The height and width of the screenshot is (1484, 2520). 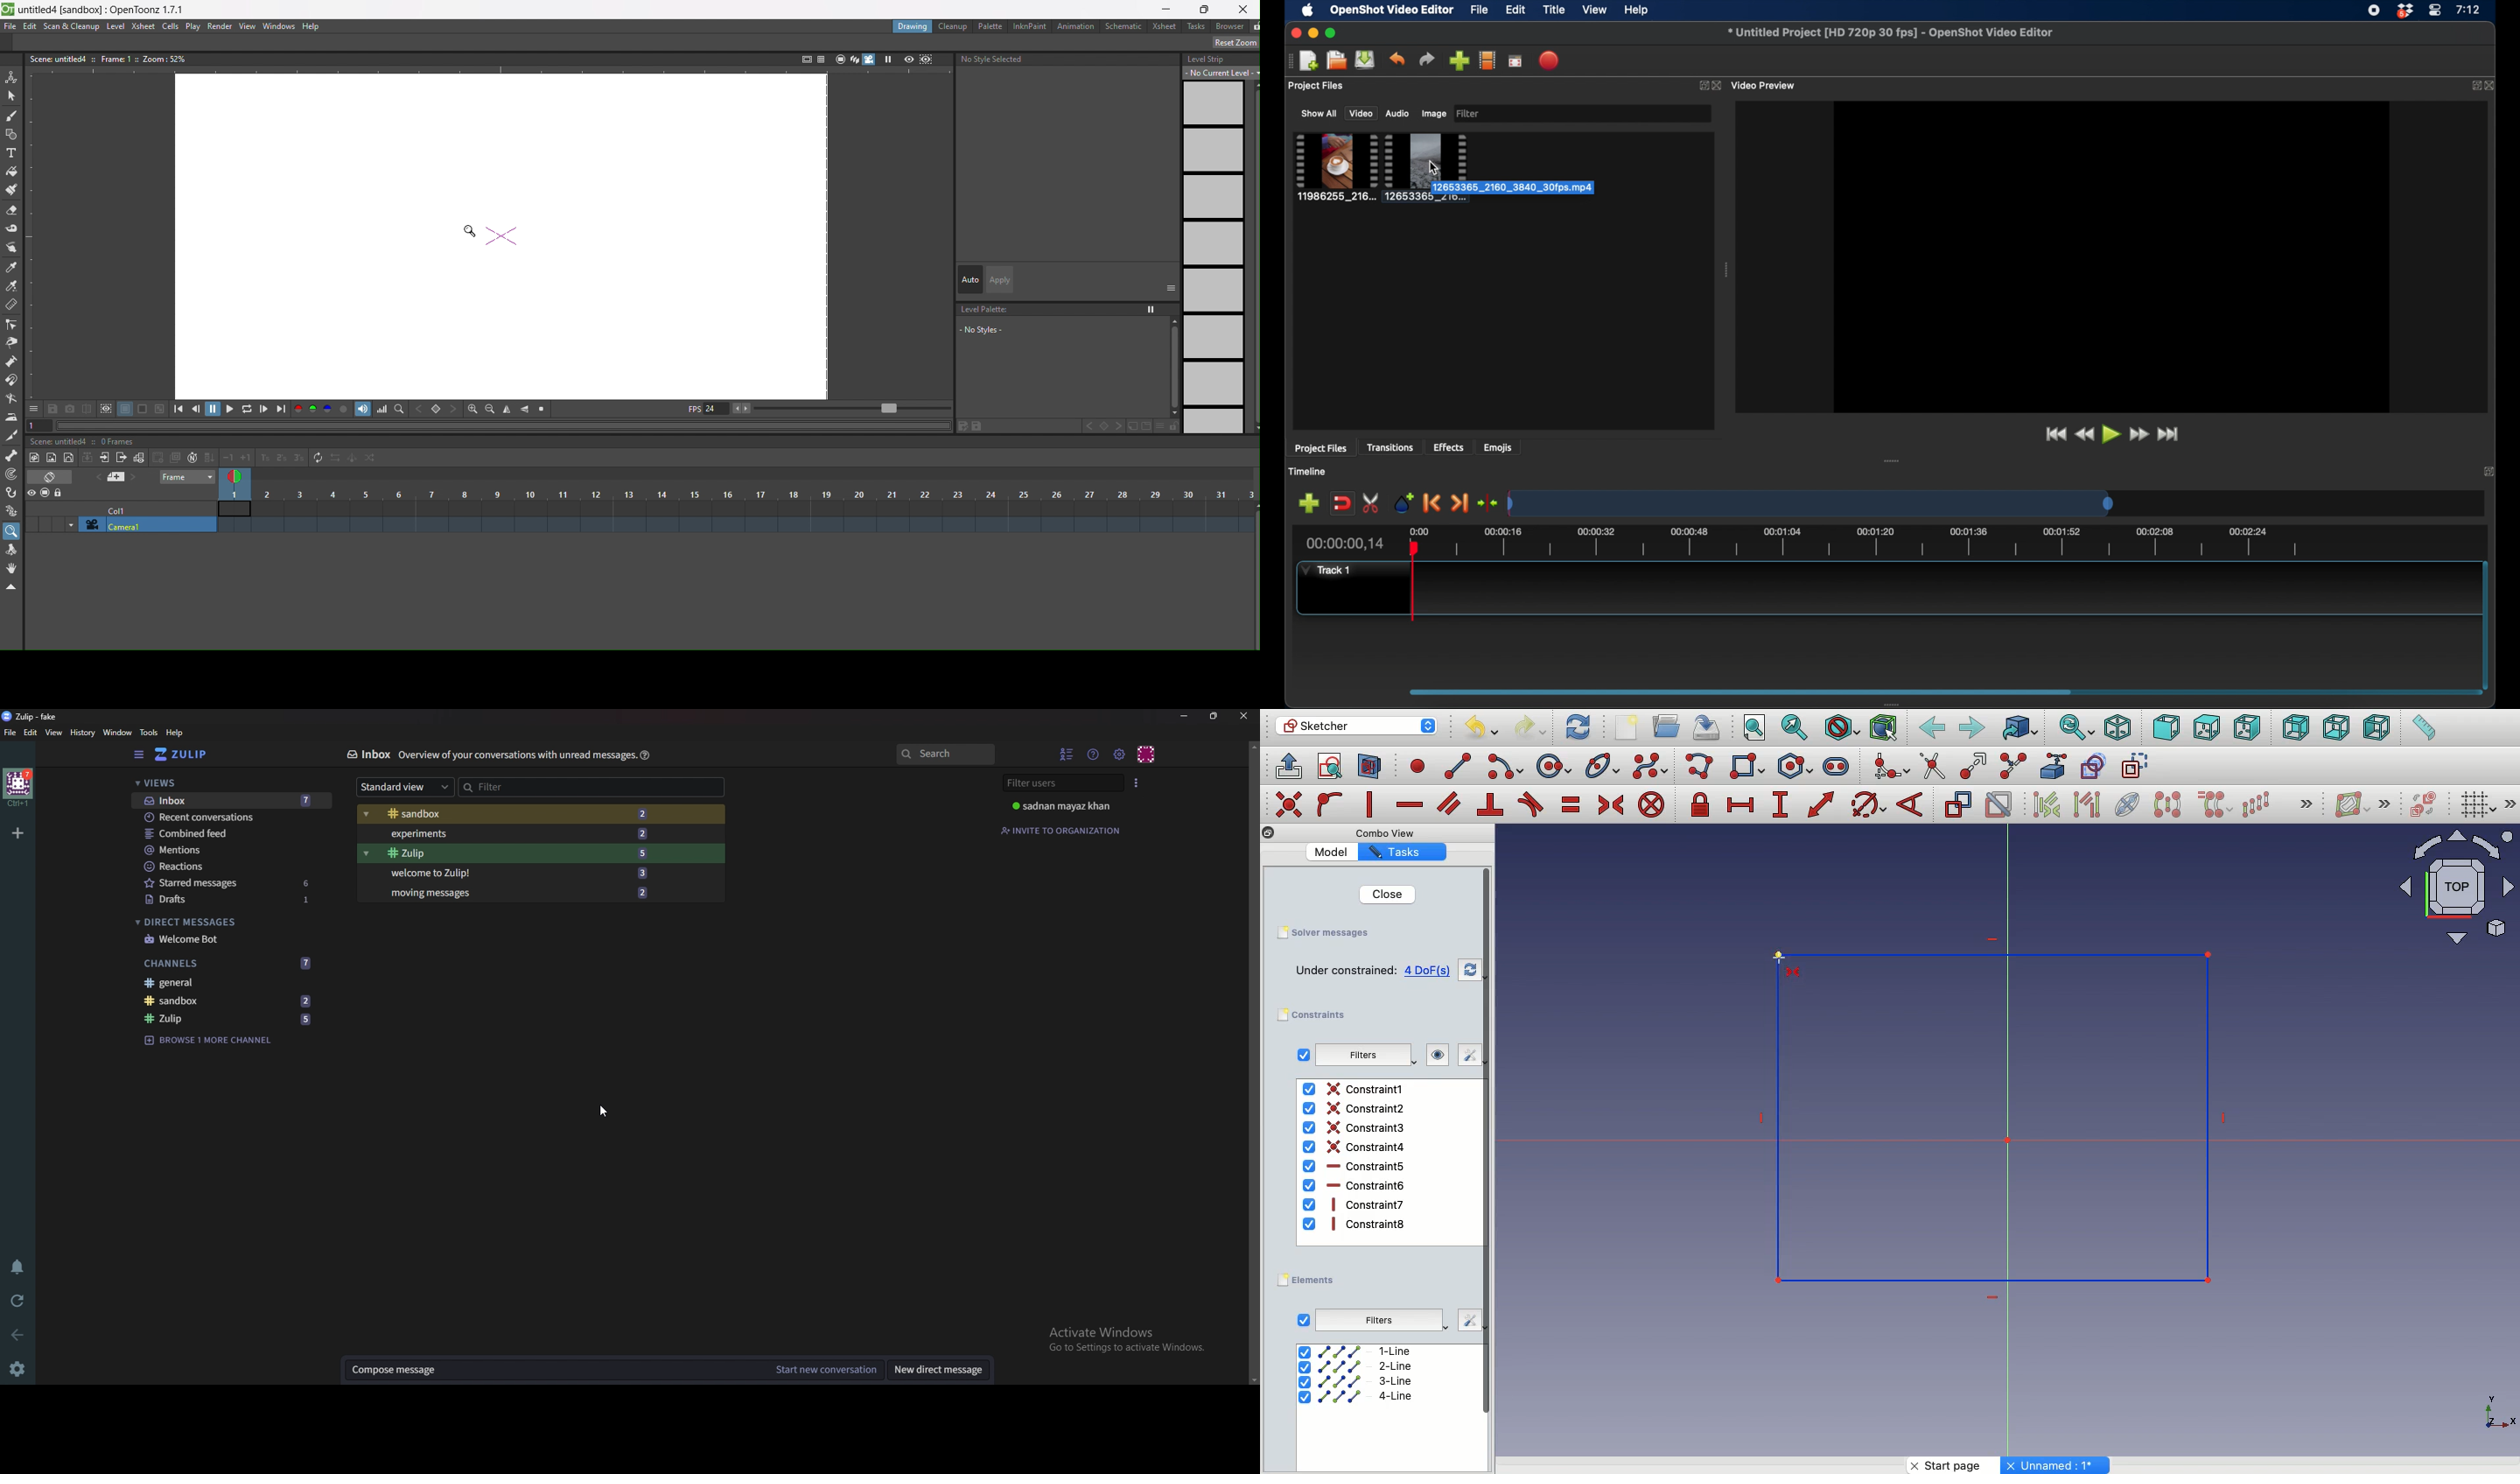 What do you see at coordinates (2141, 435) in the screenshot?
I see `fast forward` at bounding box center [2141, 435].